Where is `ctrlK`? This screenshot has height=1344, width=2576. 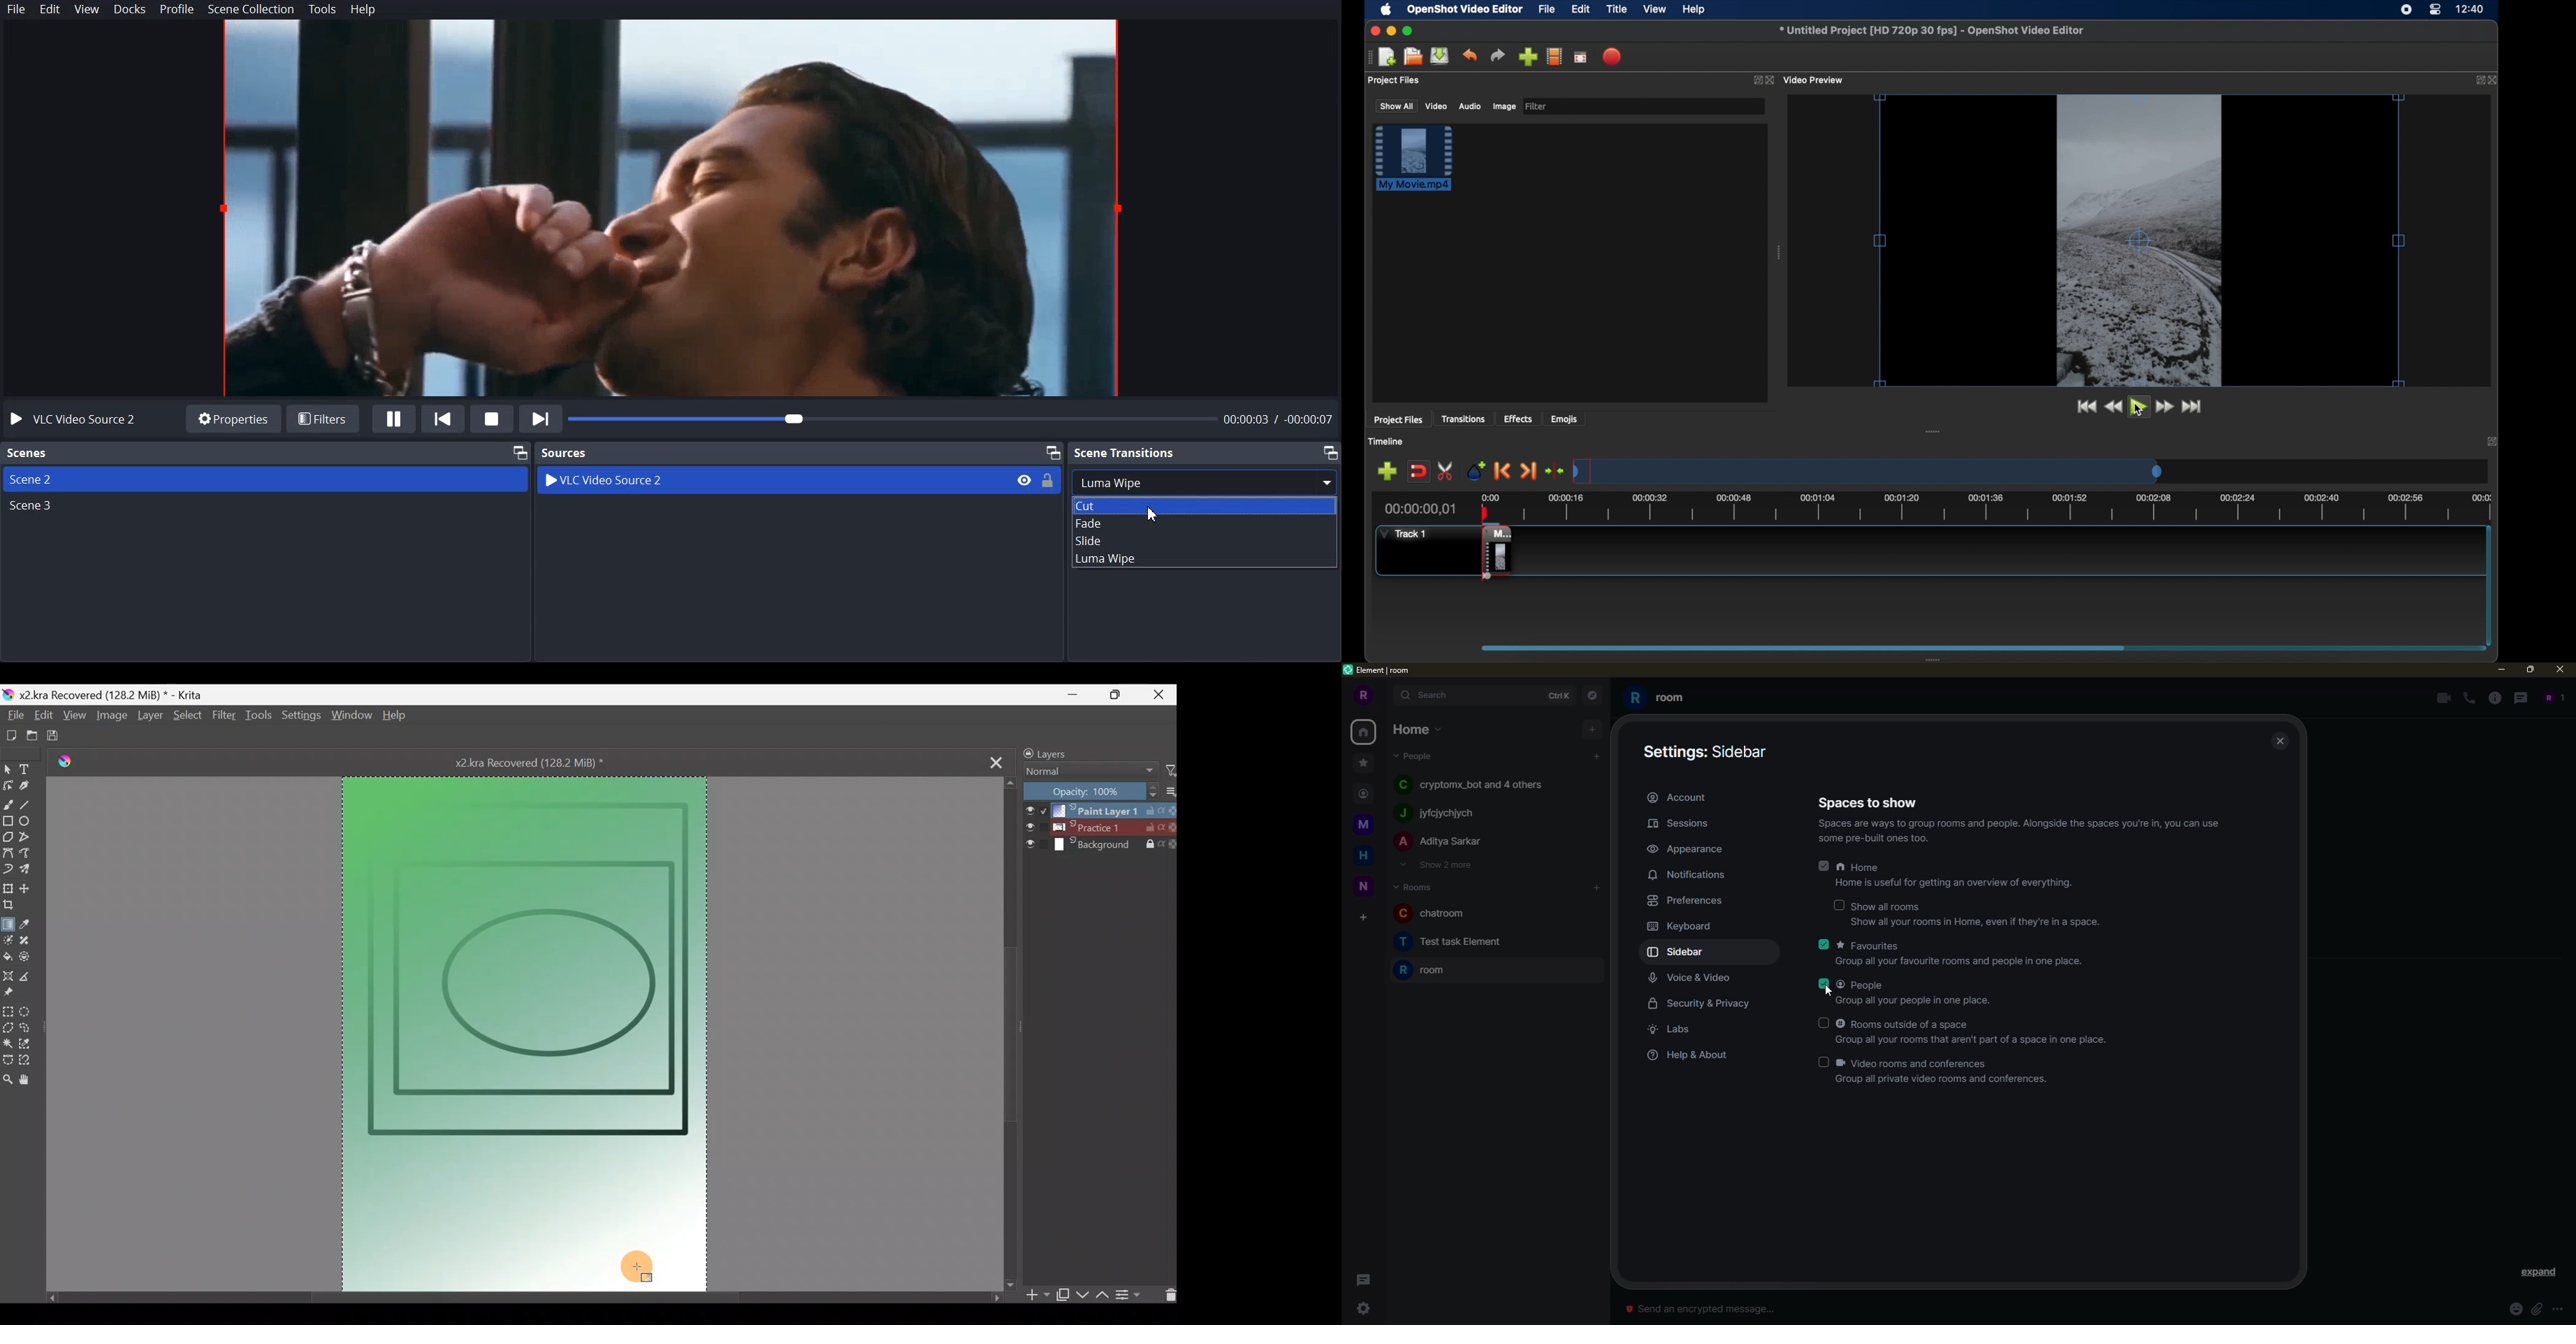 ctrlK is located at coordinates (1560, 696).